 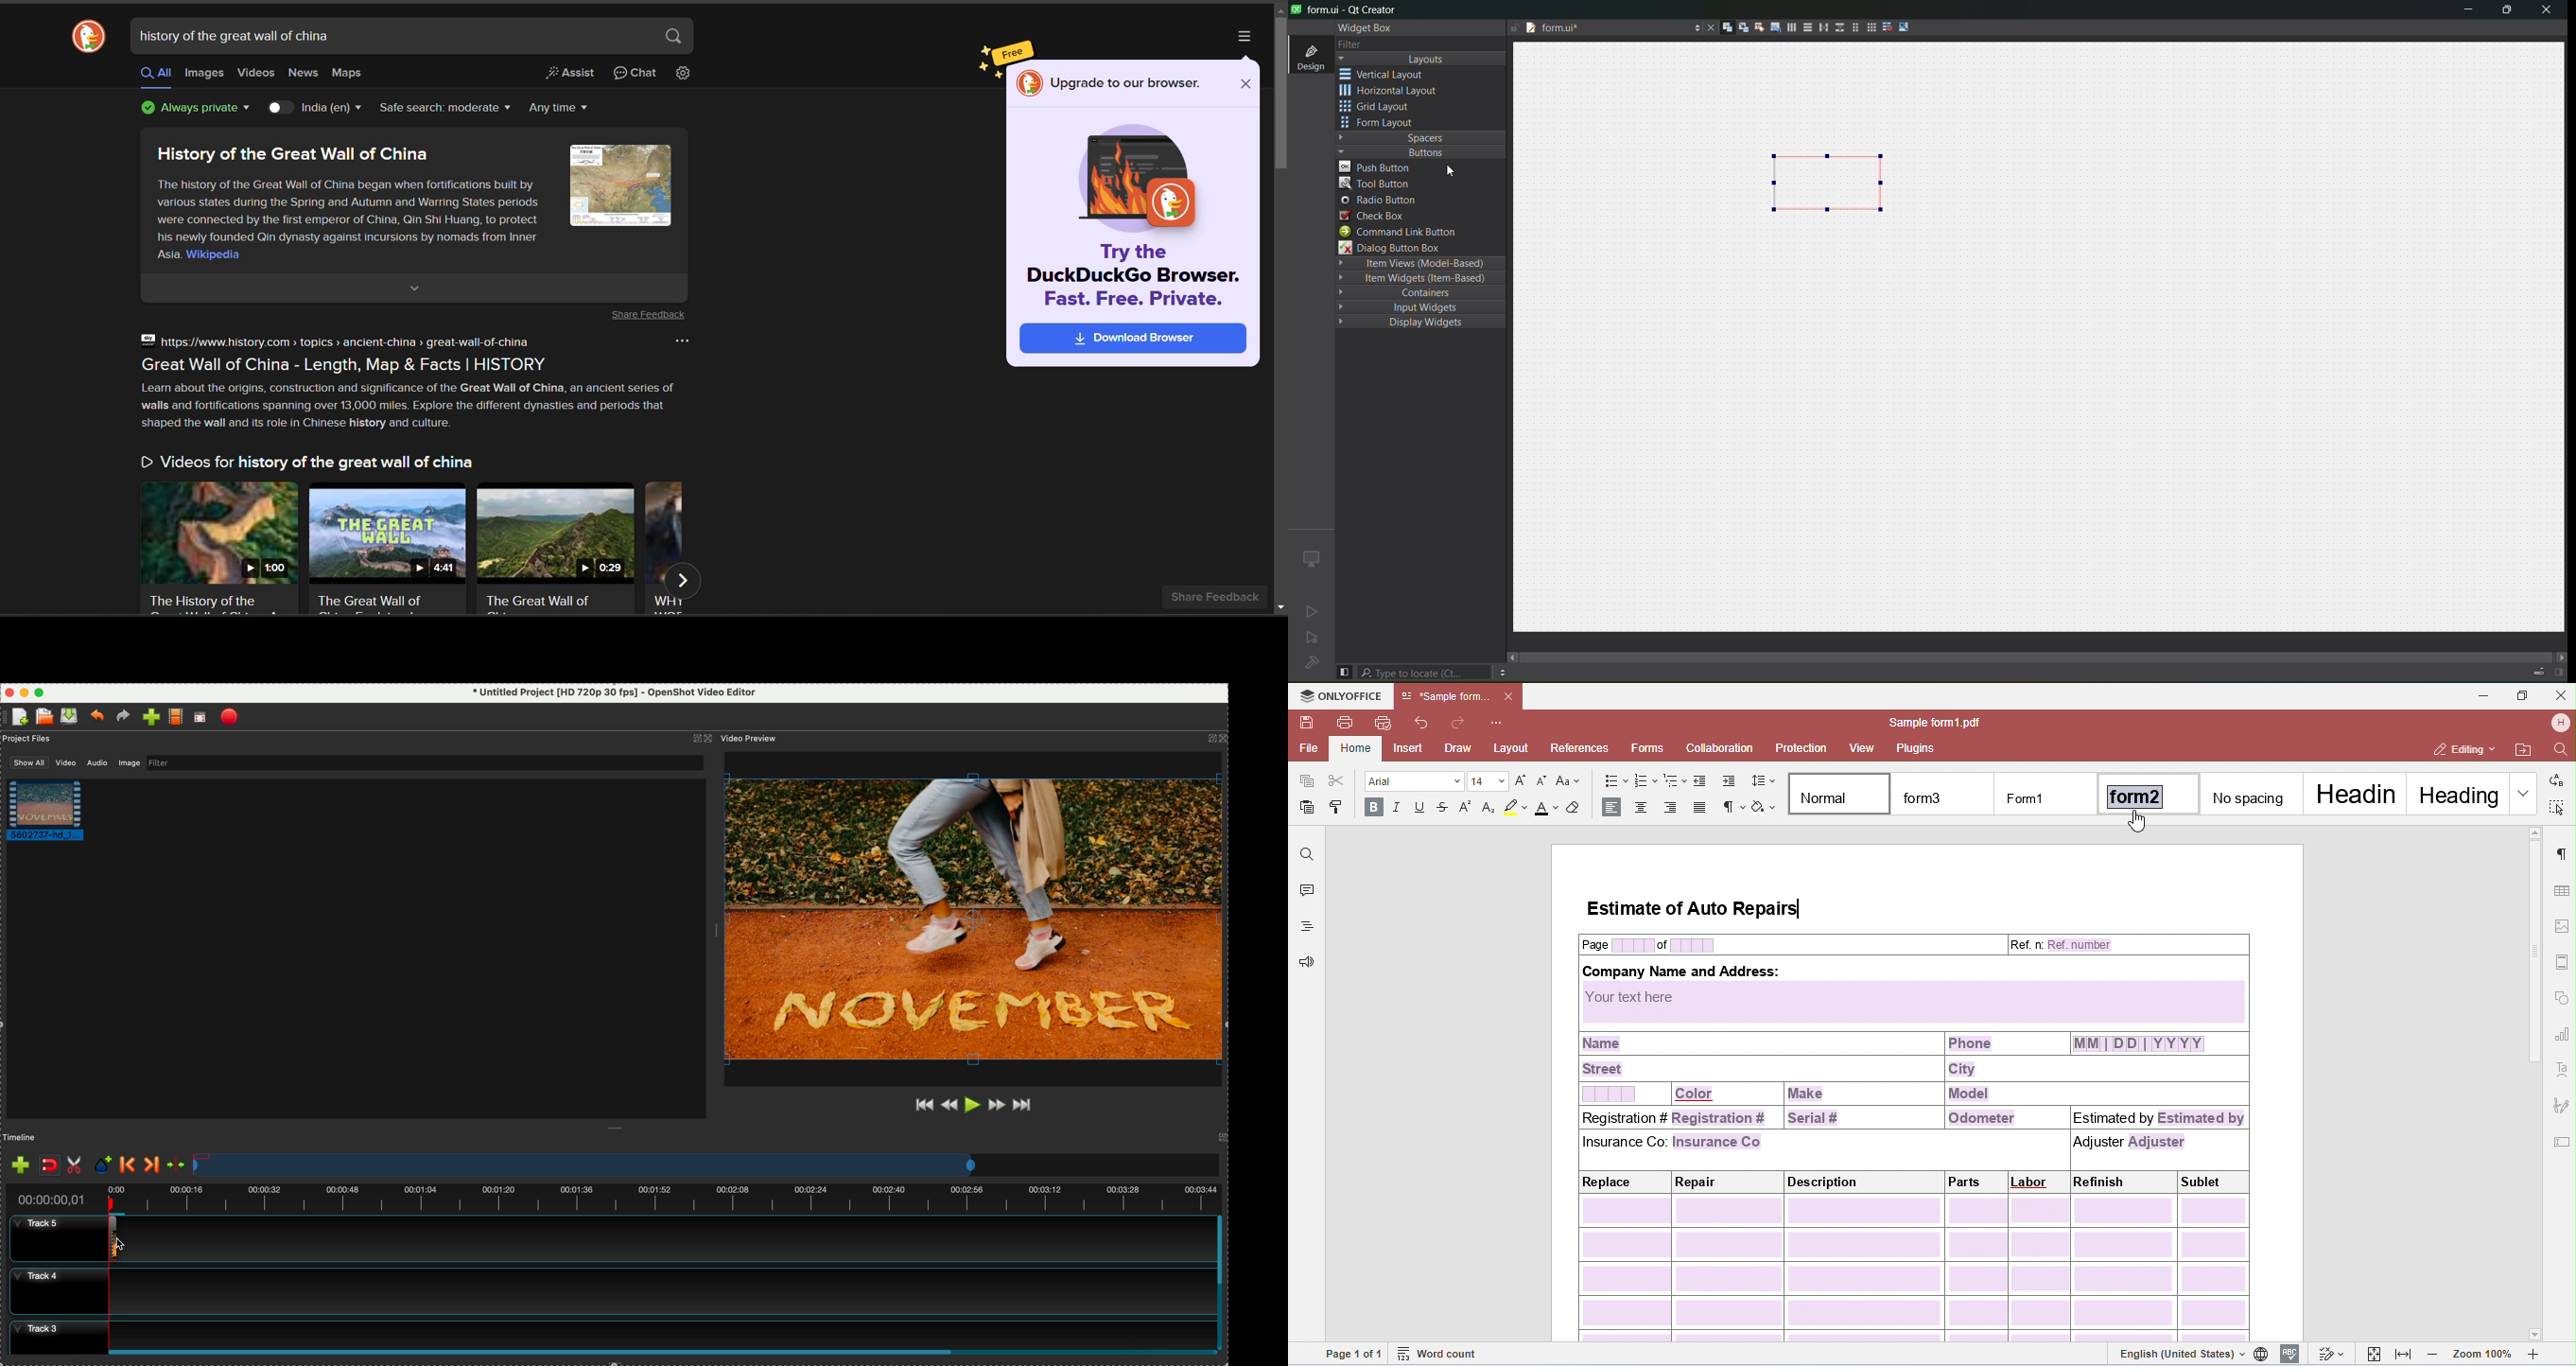 I want to click on edit buddies, so click(x=1757, y=27).